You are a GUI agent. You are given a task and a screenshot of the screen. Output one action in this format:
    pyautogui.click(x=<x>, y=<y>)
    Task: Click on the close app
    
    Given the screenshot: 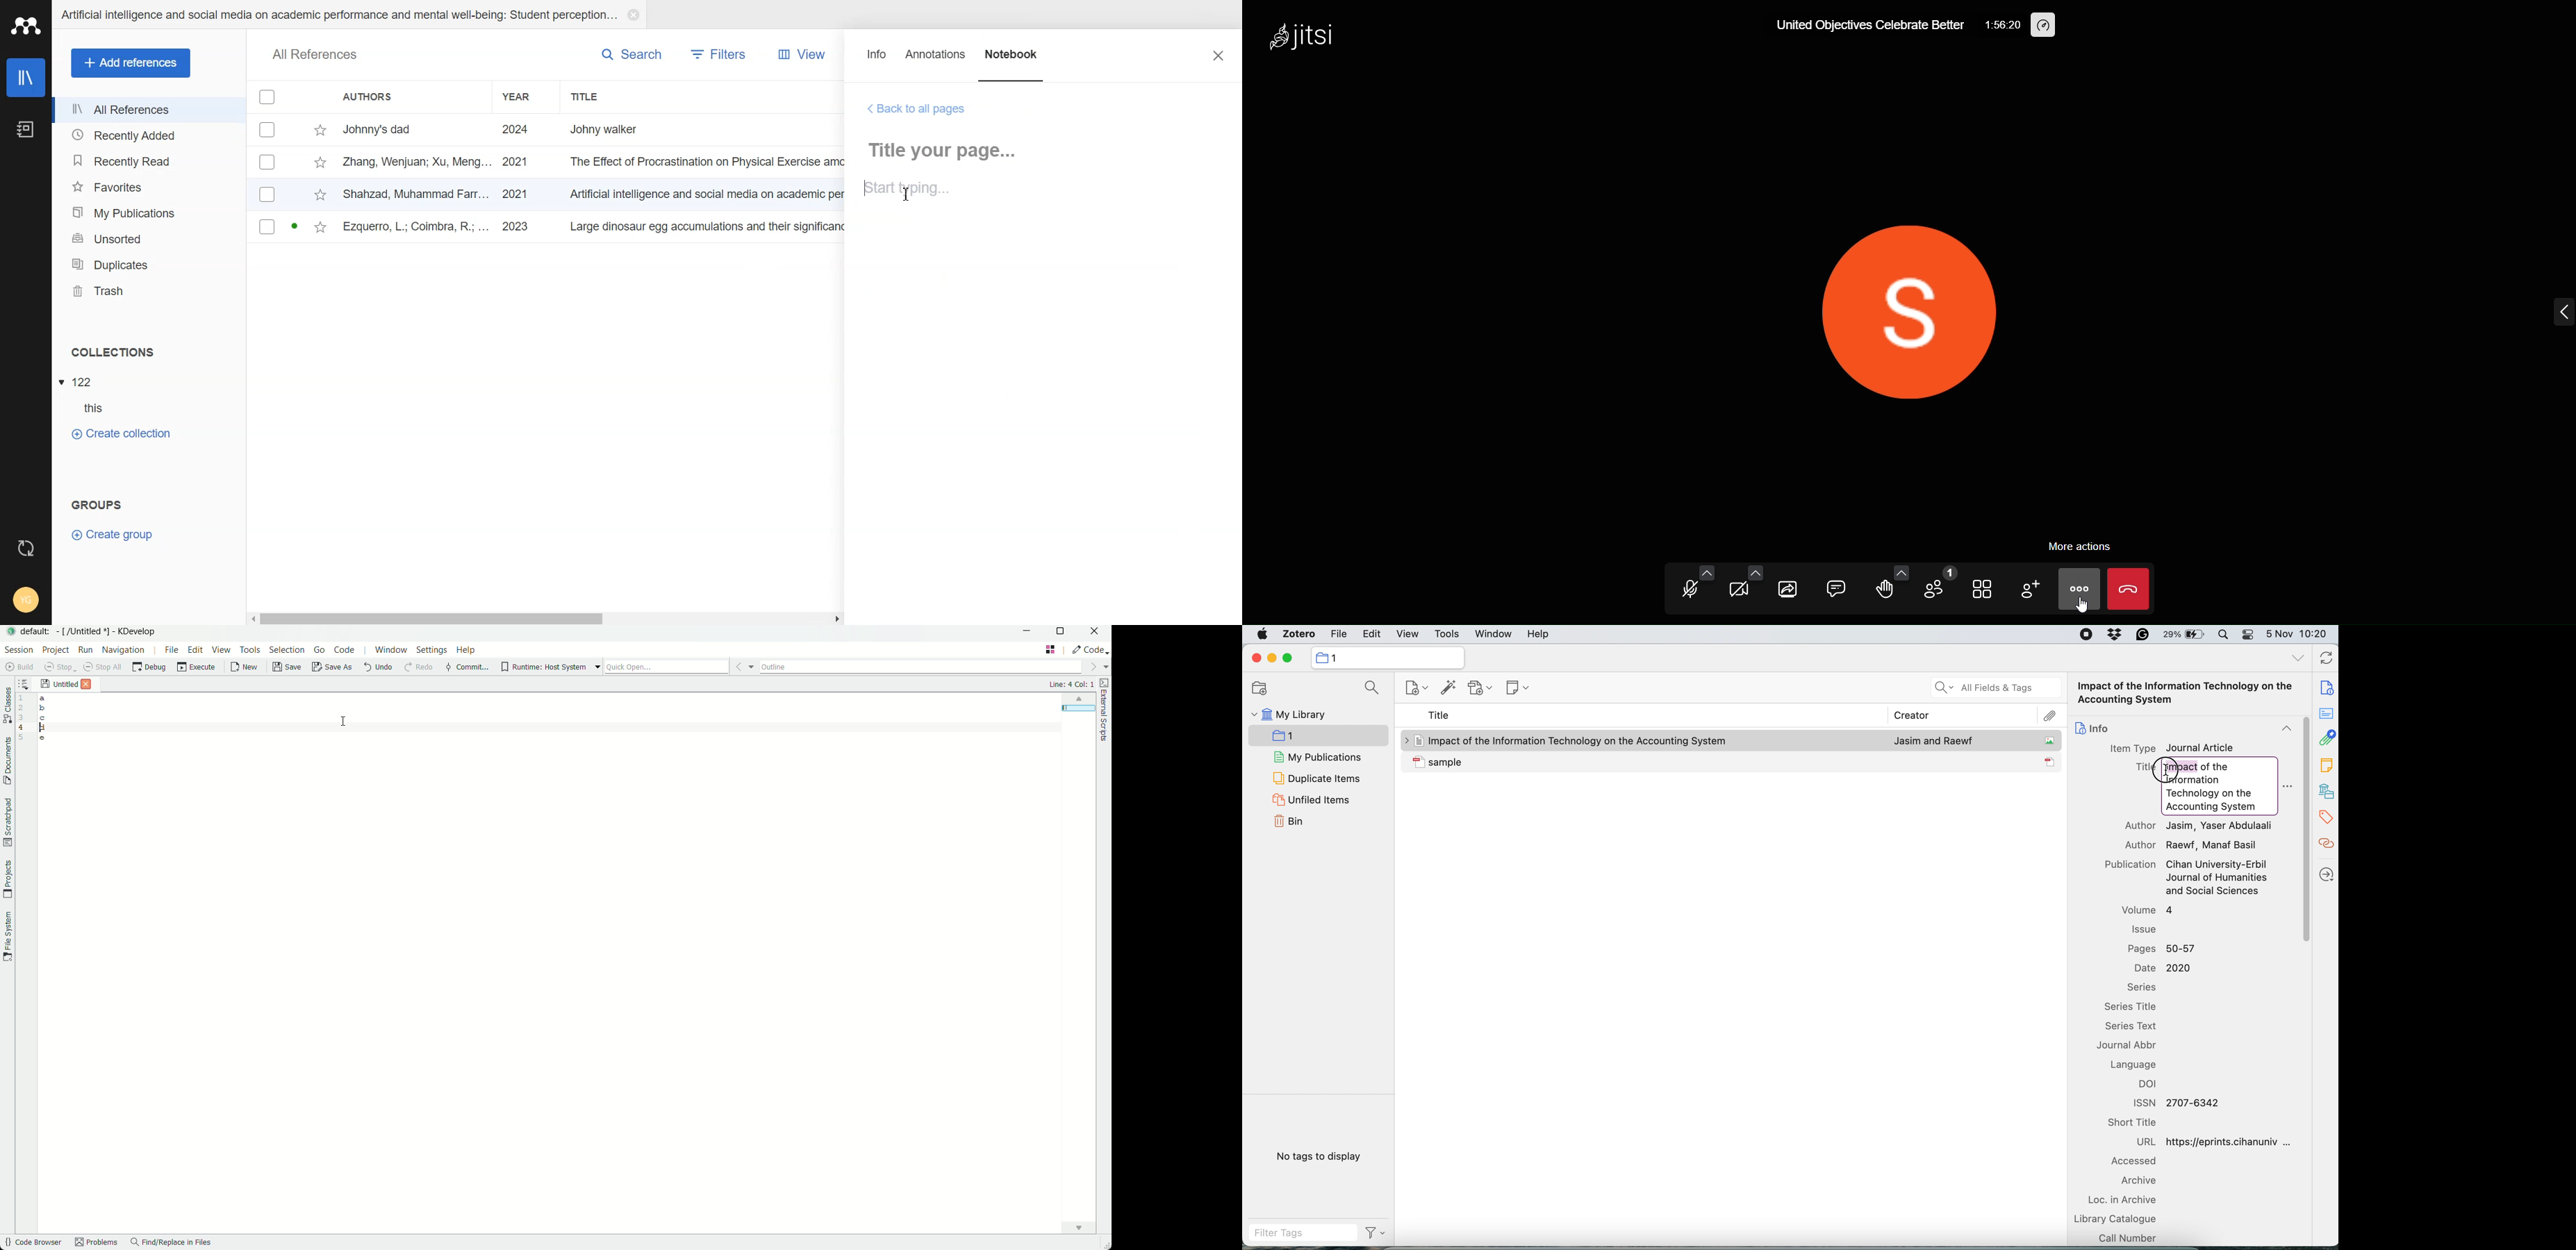 What is the action you would take?
    pyautogui.click(x=1096, y=633)
    